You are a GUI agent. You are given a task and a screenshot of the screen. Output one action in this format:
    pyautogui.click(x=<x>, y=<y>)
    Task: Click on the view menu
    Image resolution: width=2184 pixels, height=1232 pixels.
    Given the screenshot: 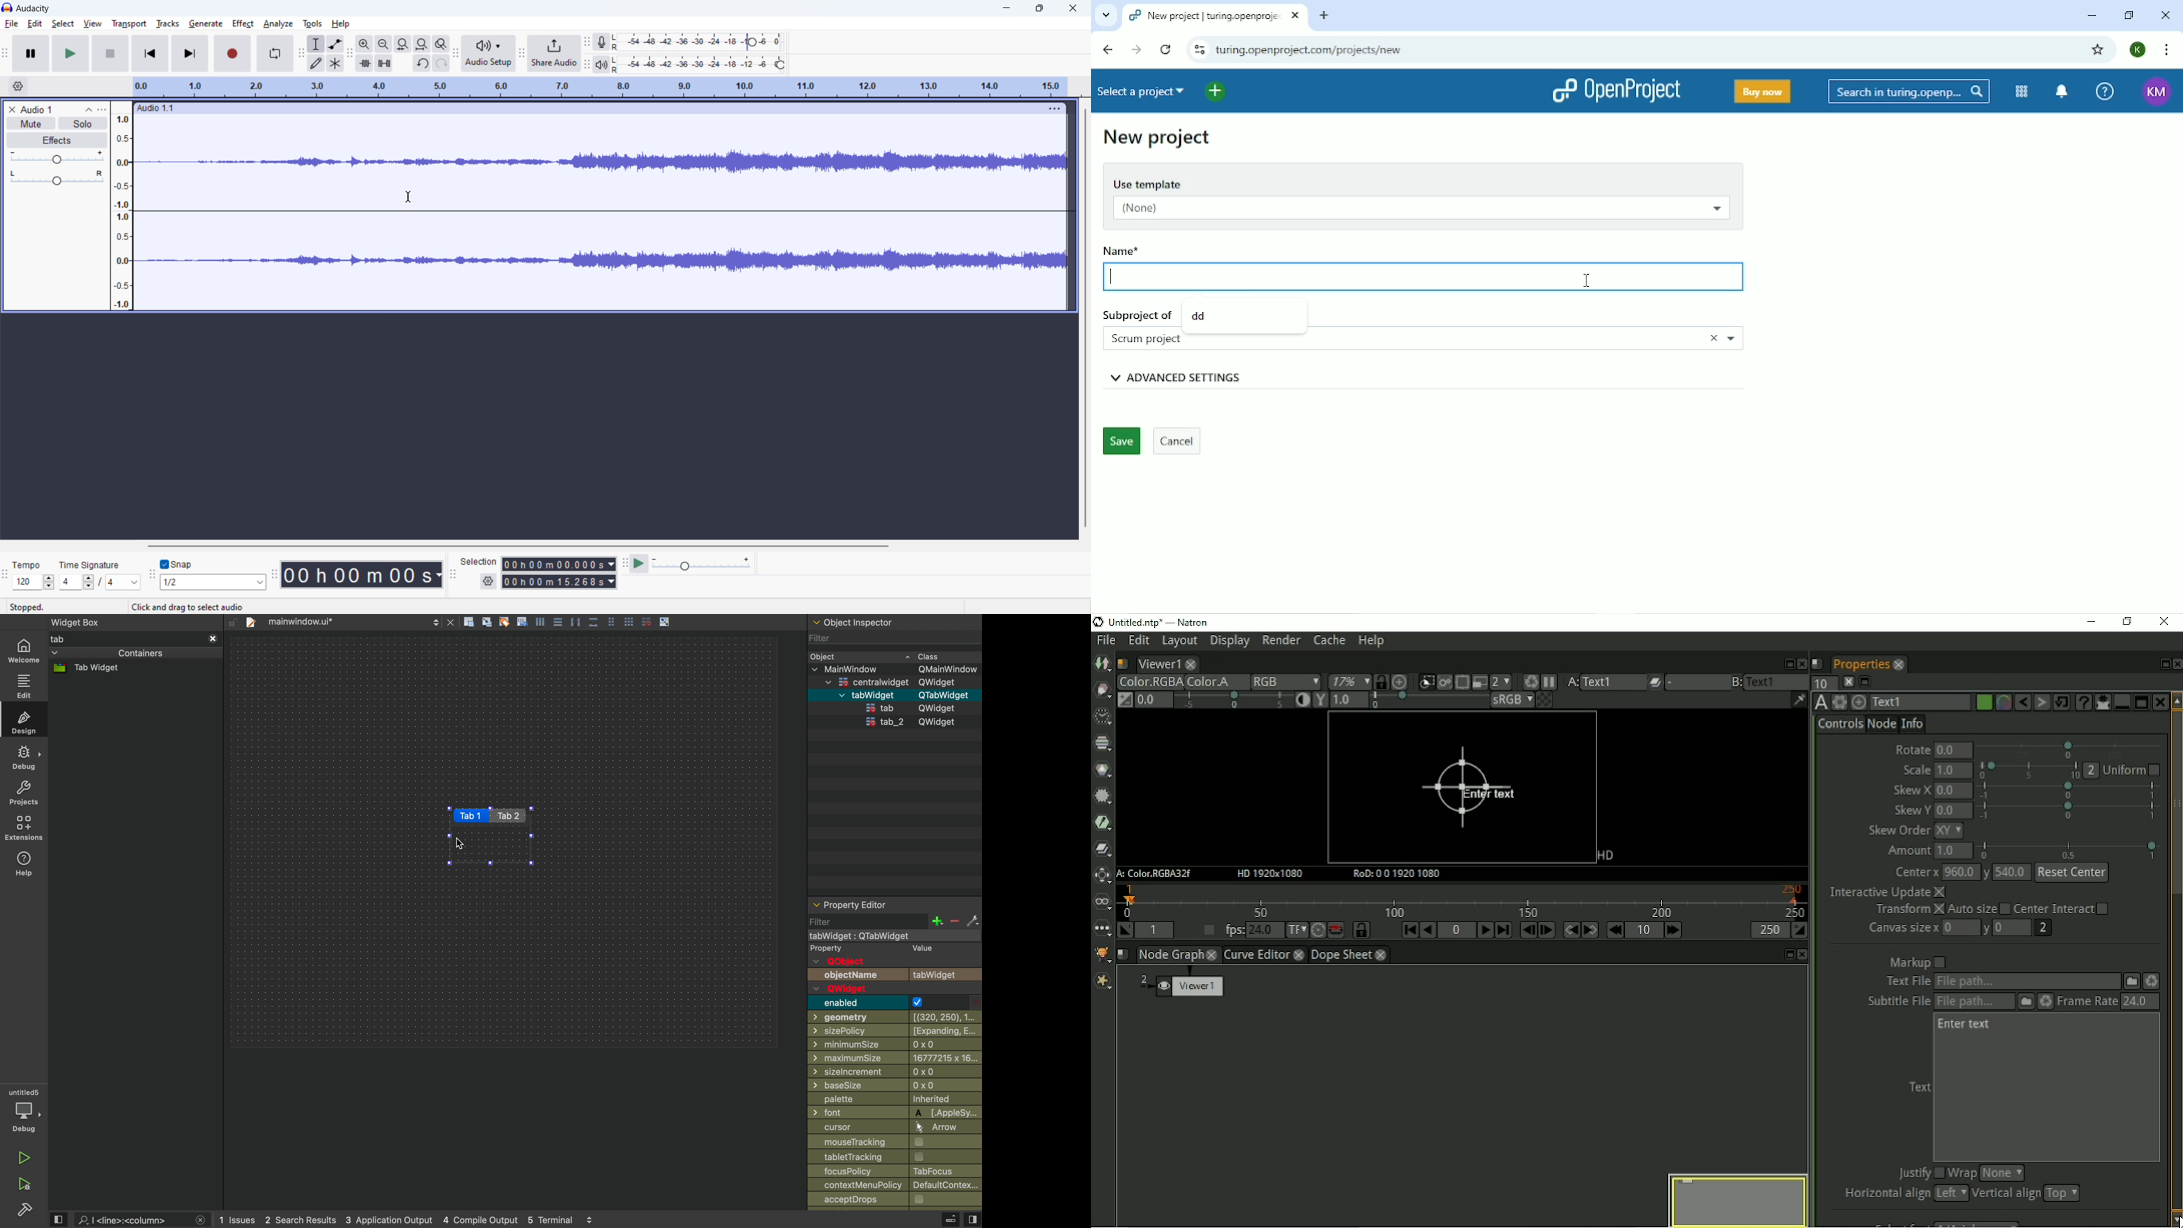 What is the action you would take?
    pyautogui.click(x=103, y=110)
    